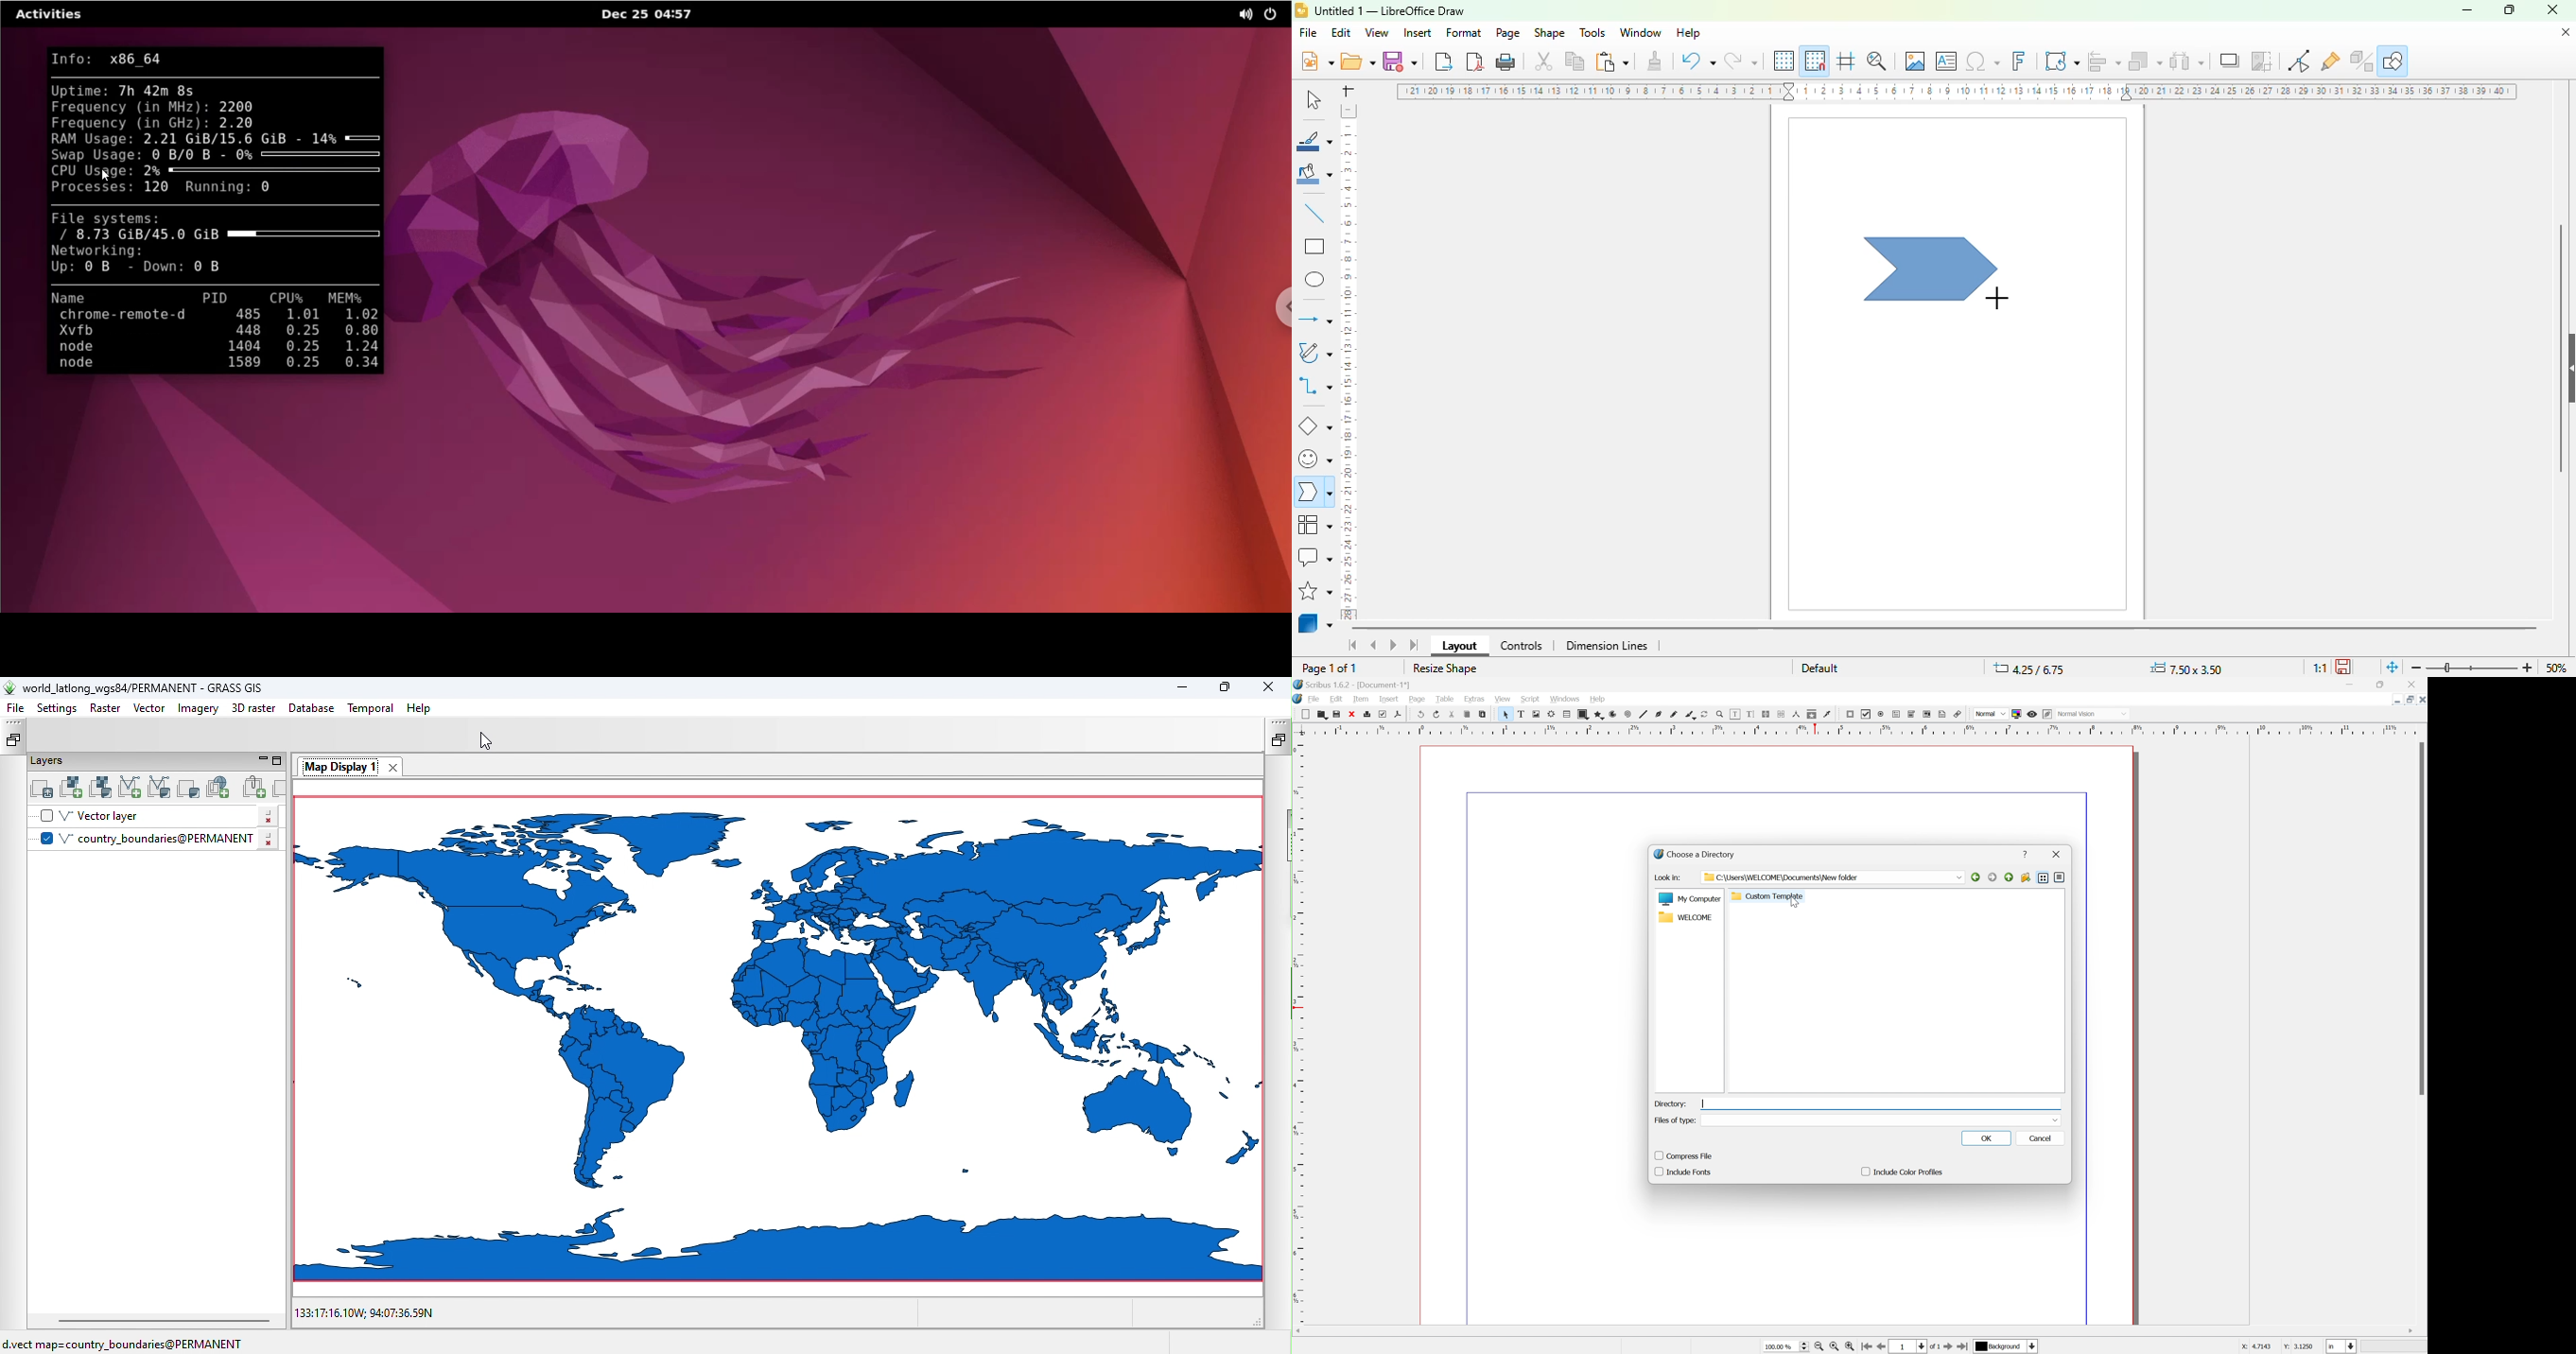 Image resolution: width=2576 pixels, height=1372 pixels. What do you see at coordinates (2031, 714) in the screenshot?
I see `Preview mode` at bounding box center [2031, 714].